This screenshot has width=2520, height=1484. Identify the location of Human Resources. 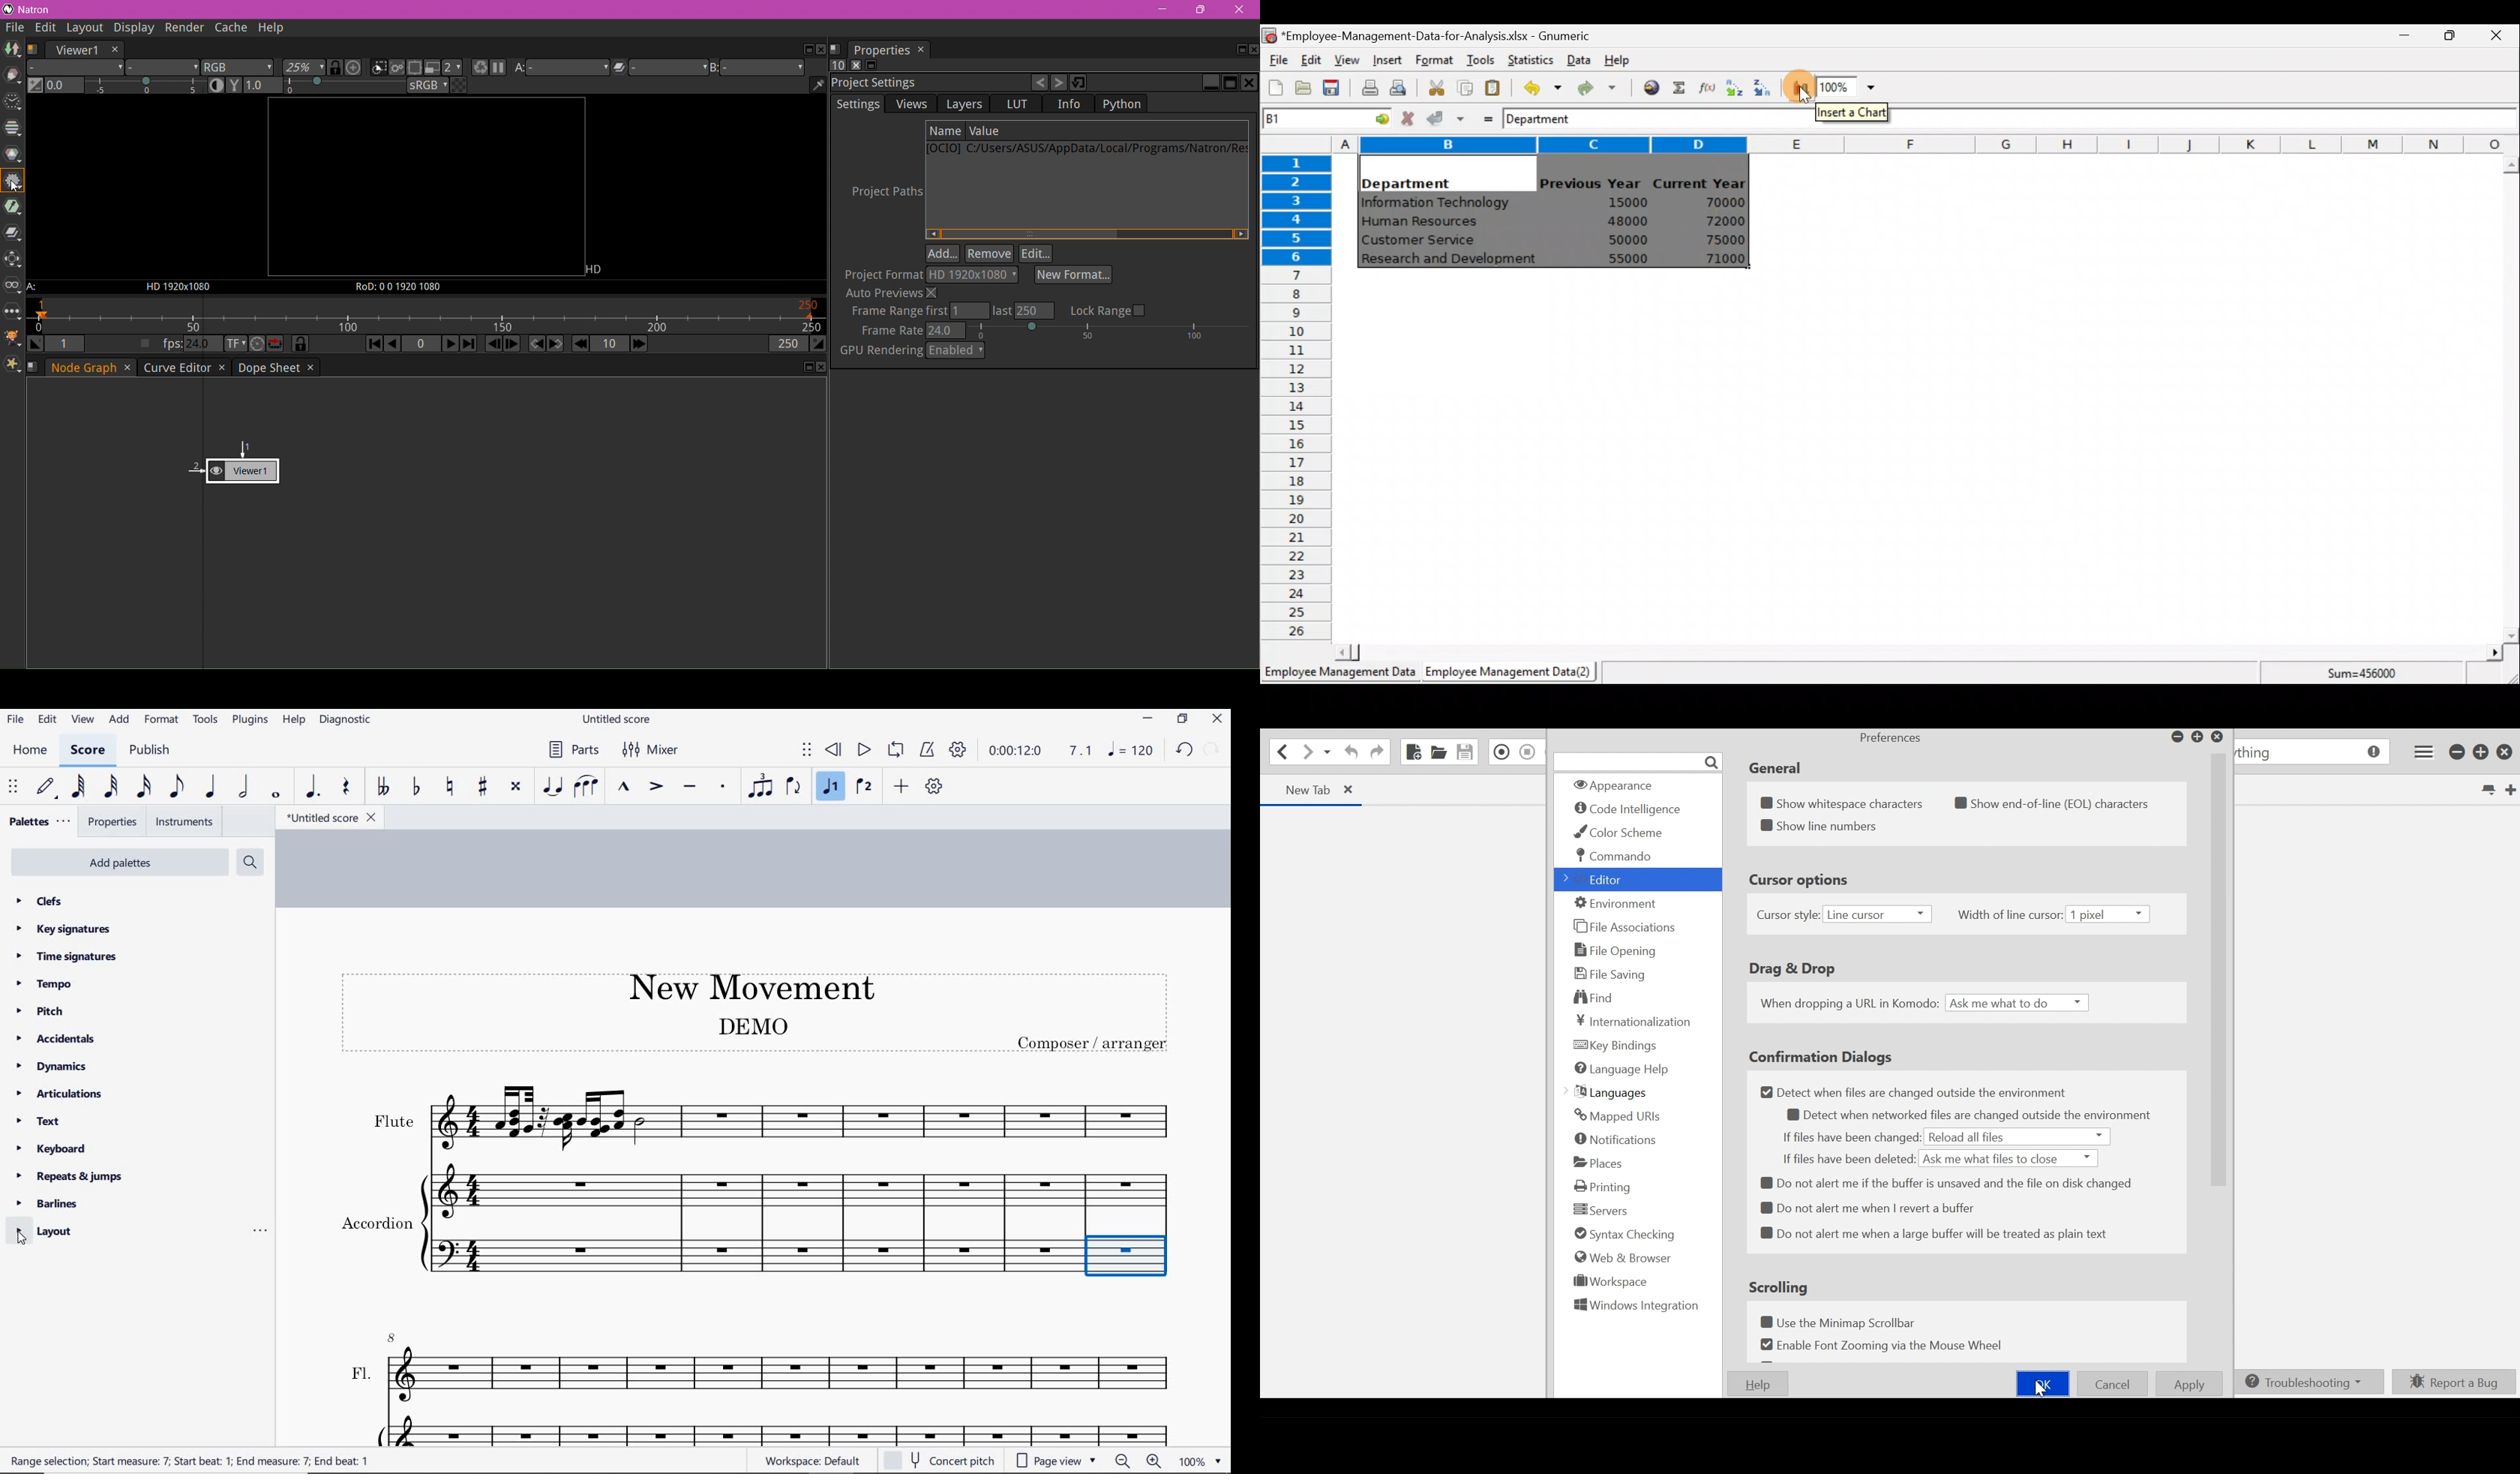
(1426, 223).